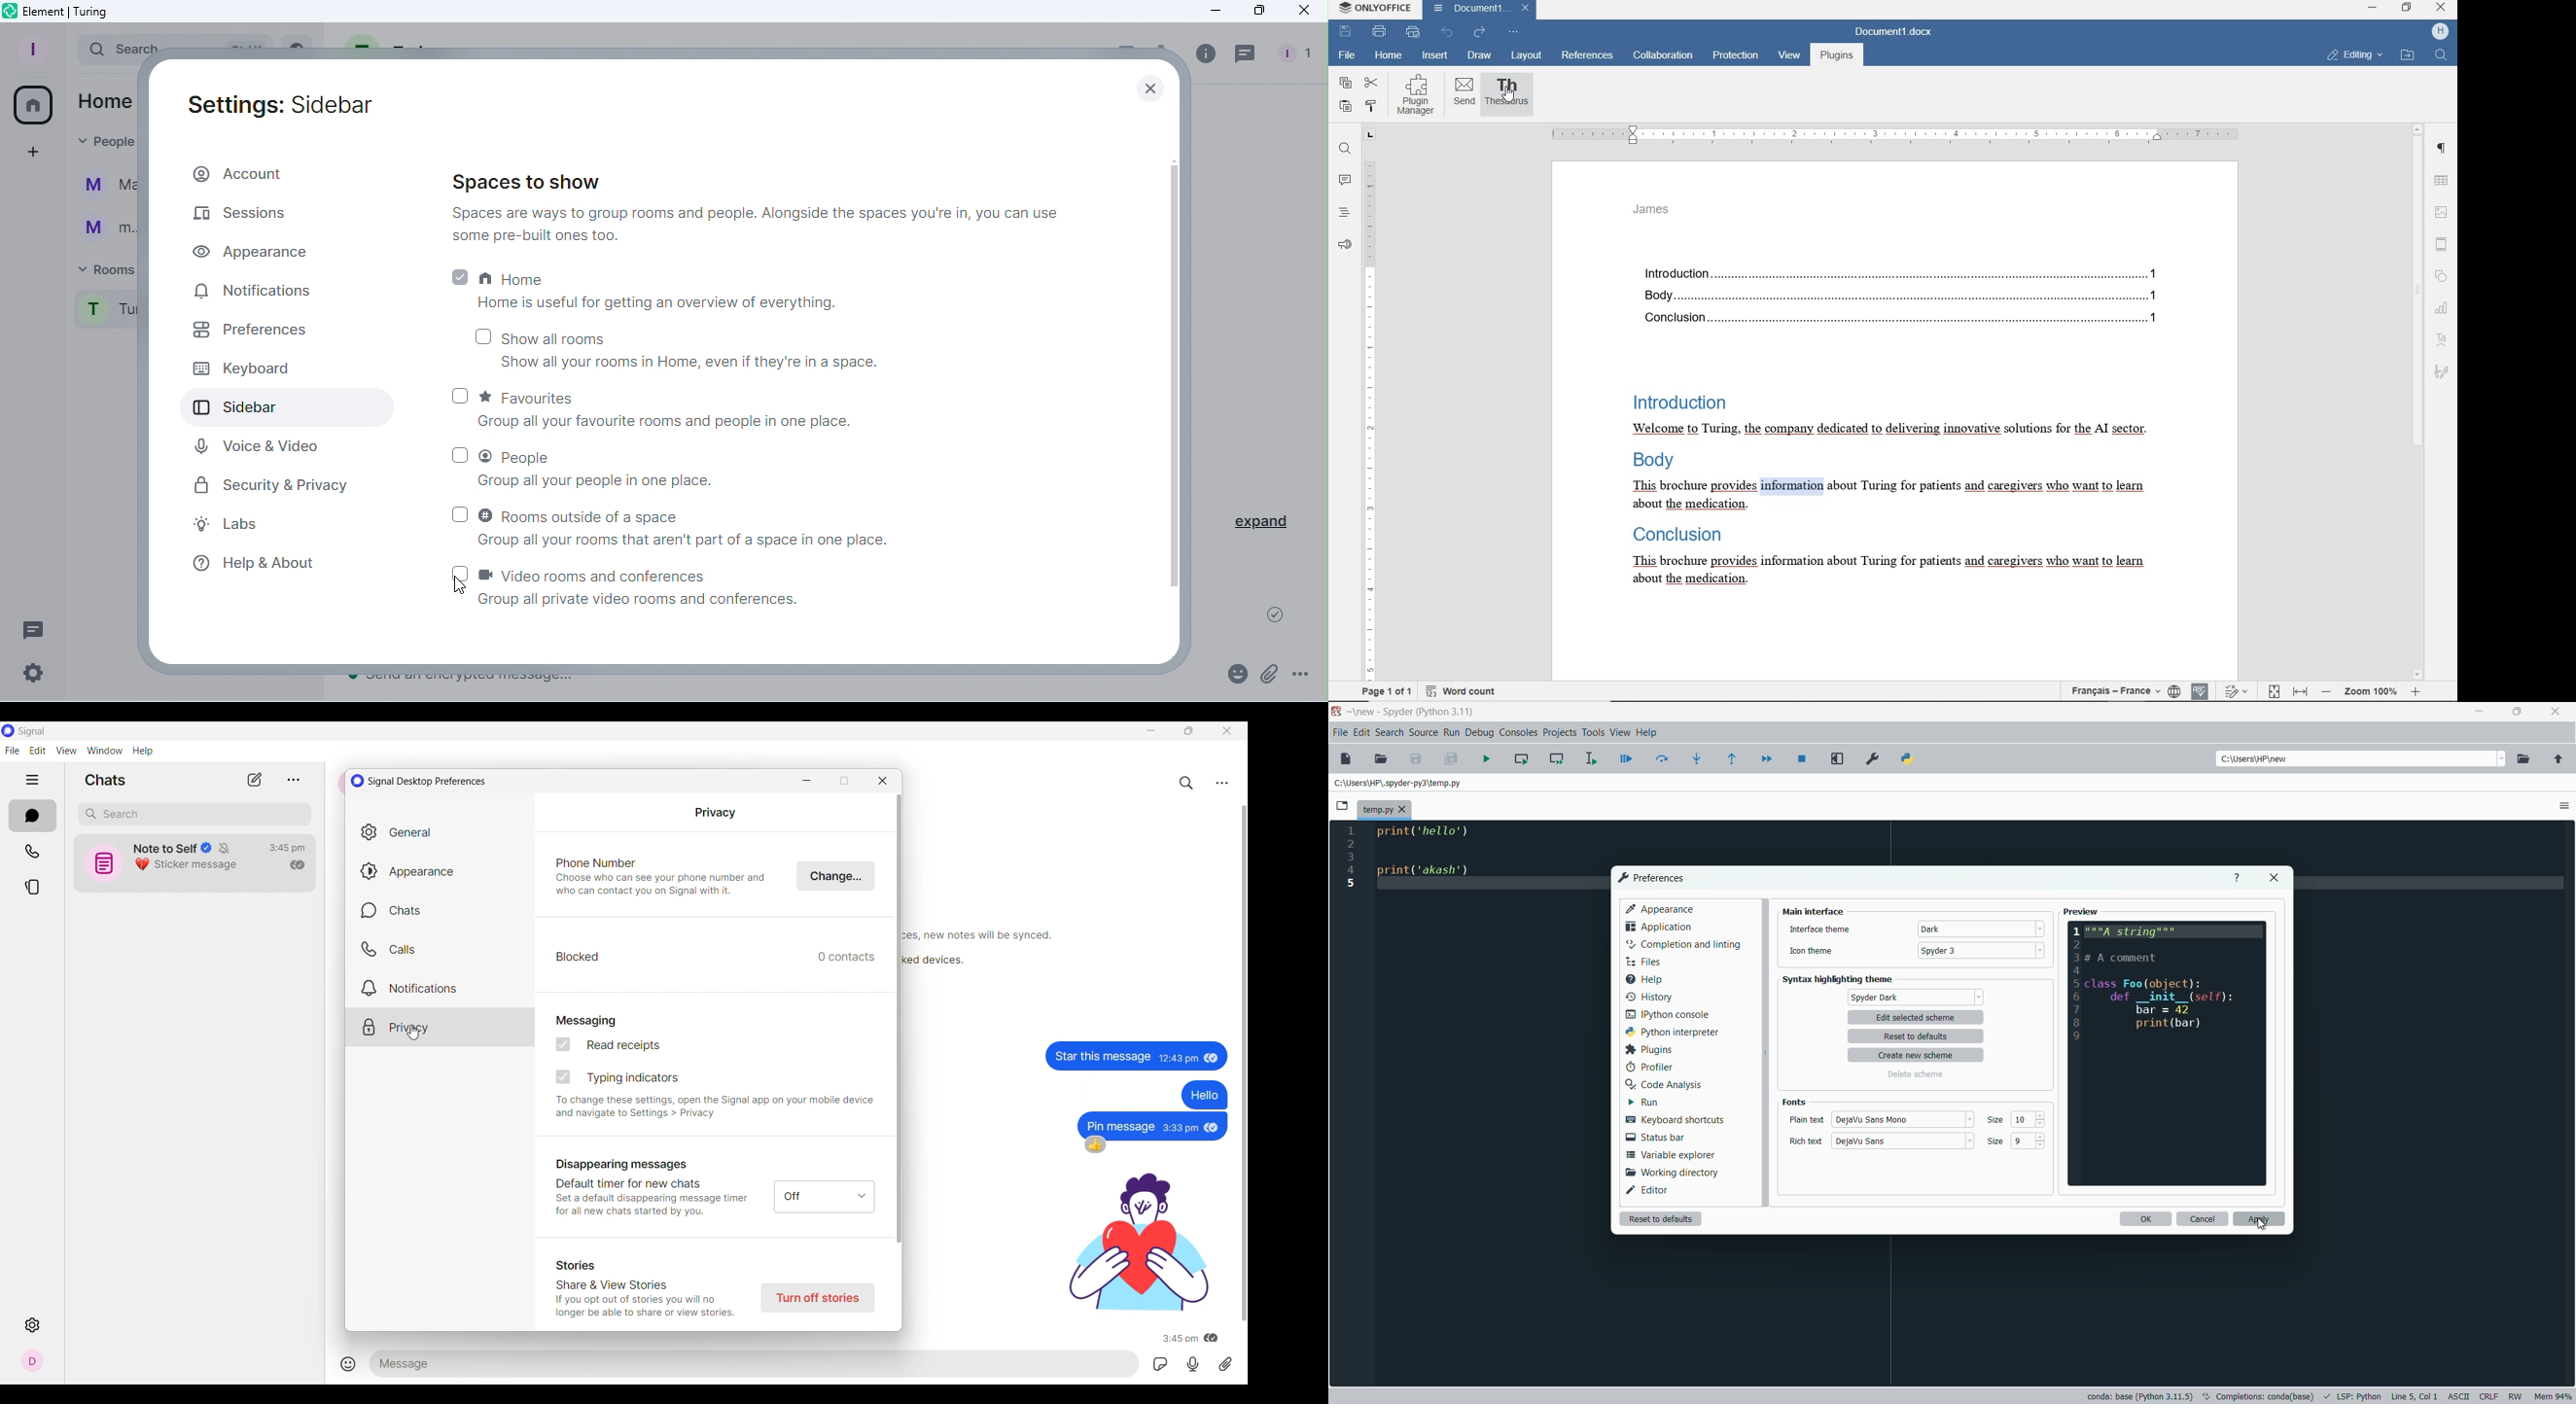  Describe the element at coordinates (1555, 759) in the screenshot. I see `run current cell and go to the next one` at that location.